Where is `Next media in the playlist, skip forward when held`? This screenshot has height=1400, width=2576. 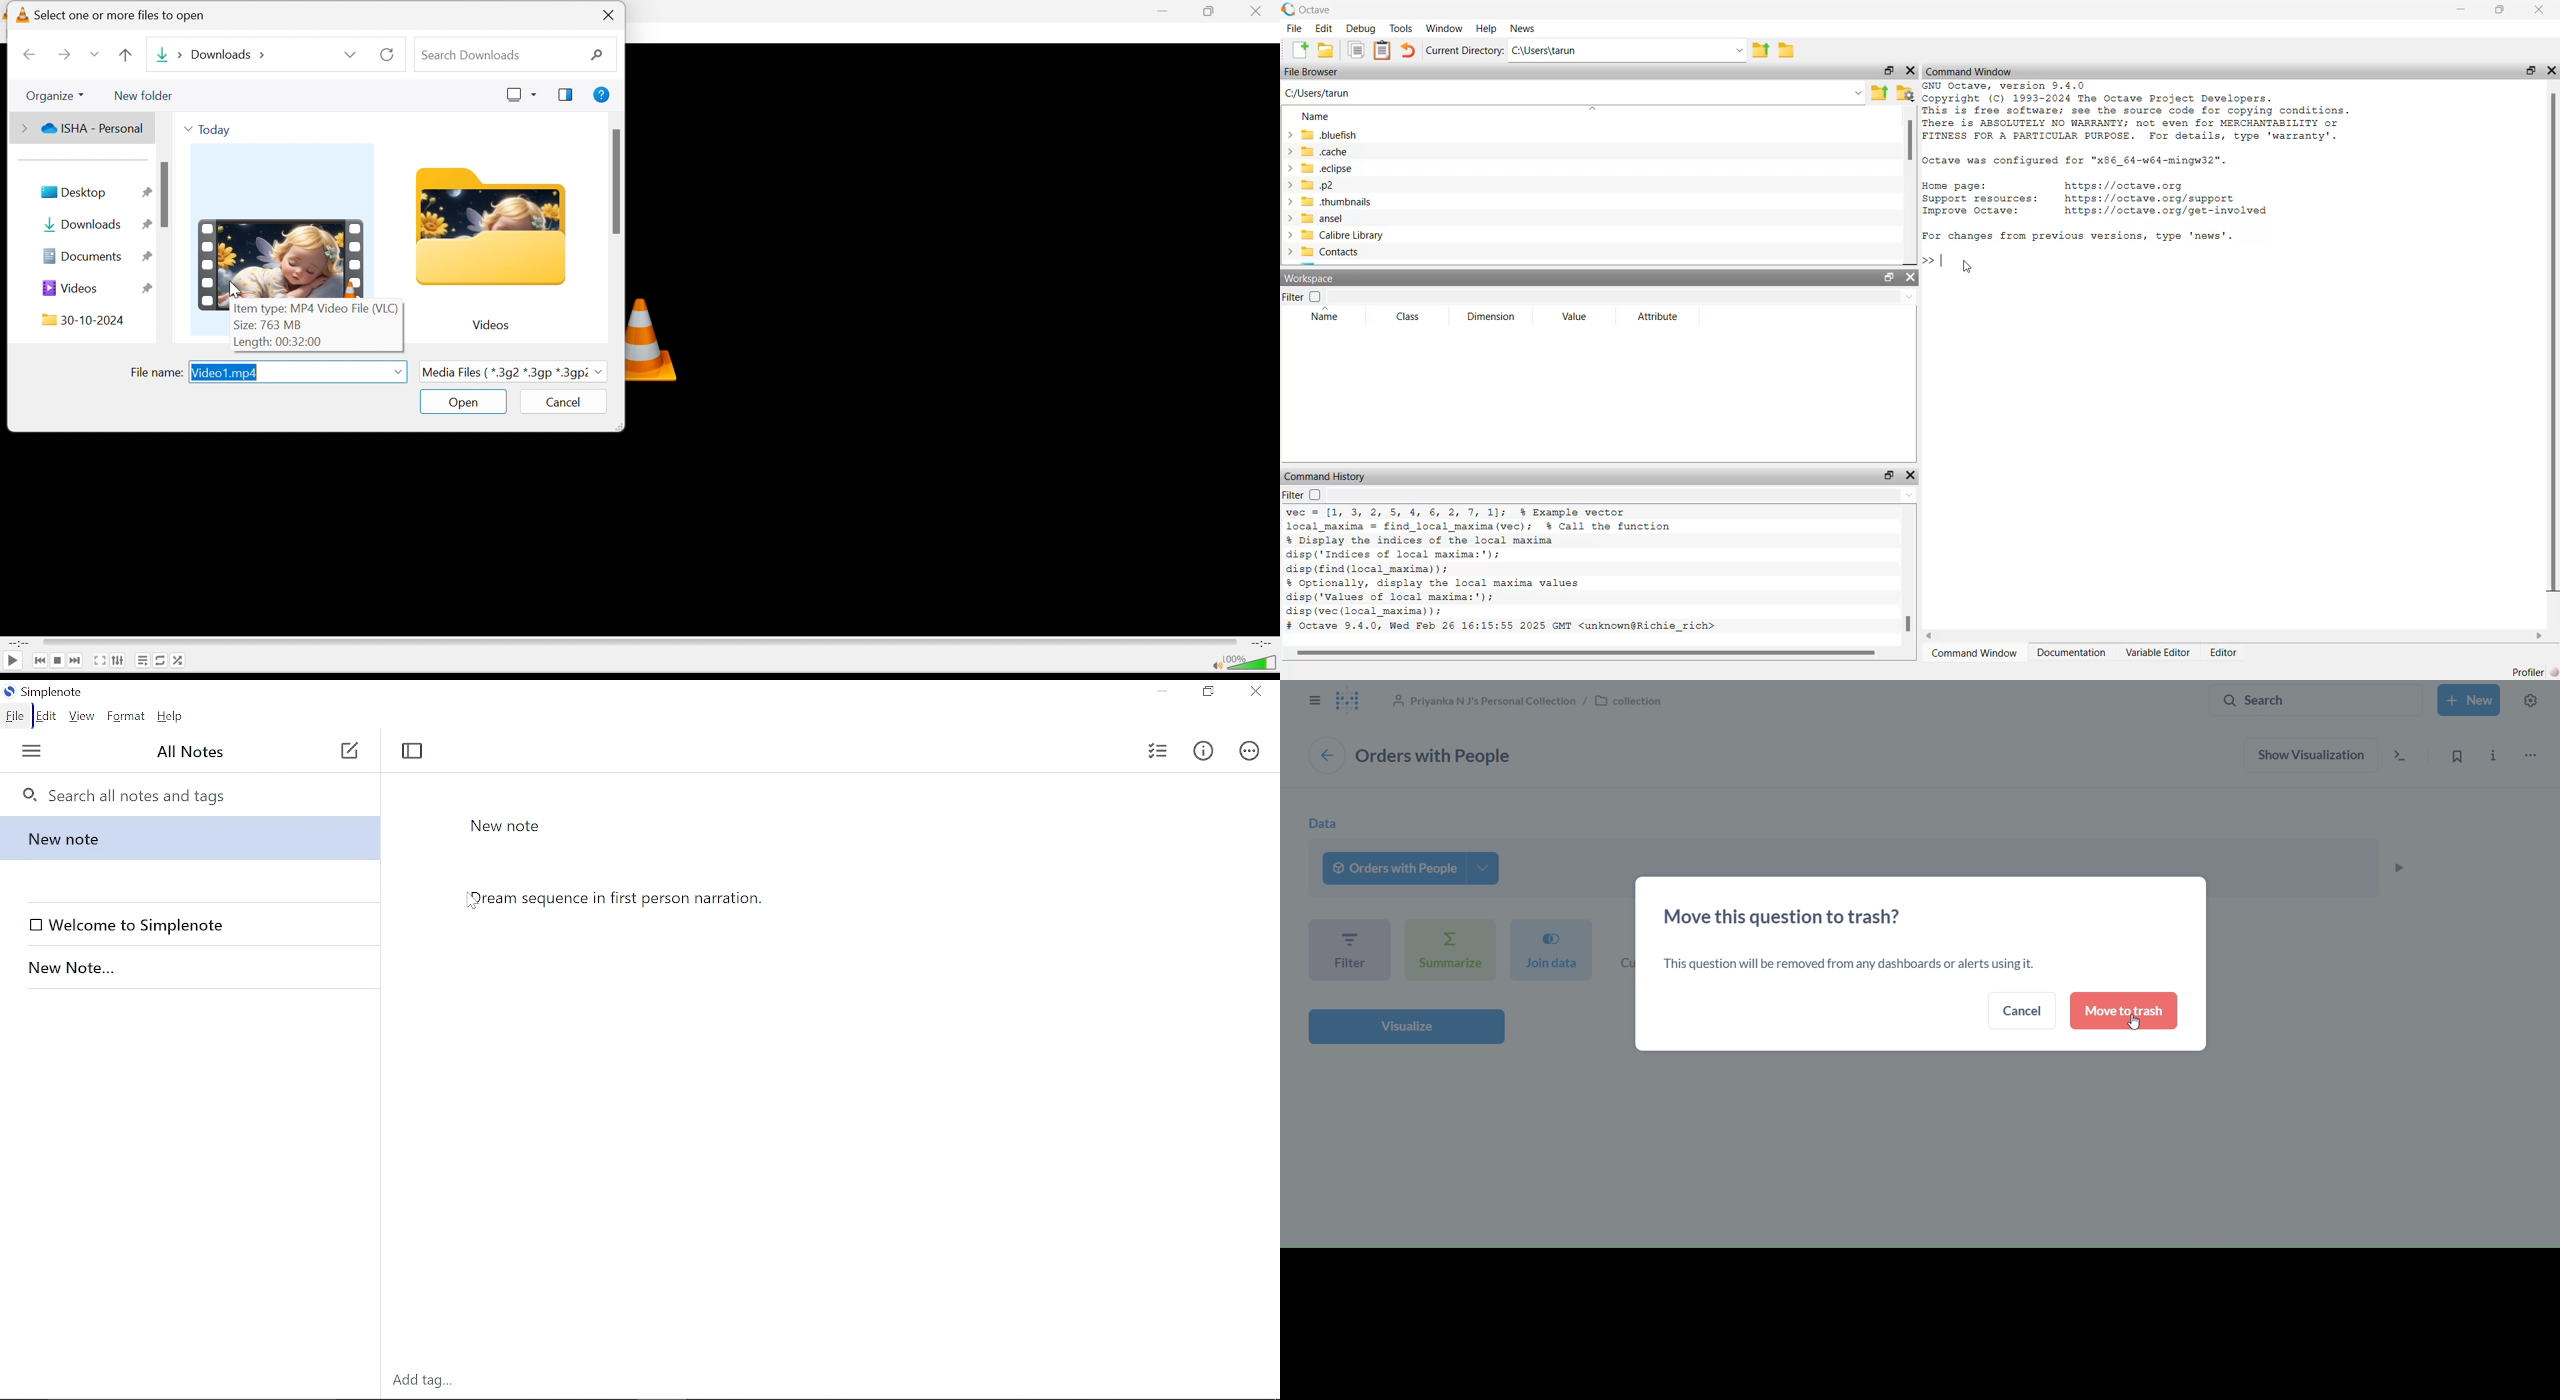 Next media in the playlist, skip forward when held is located at coordinates (76, 660).